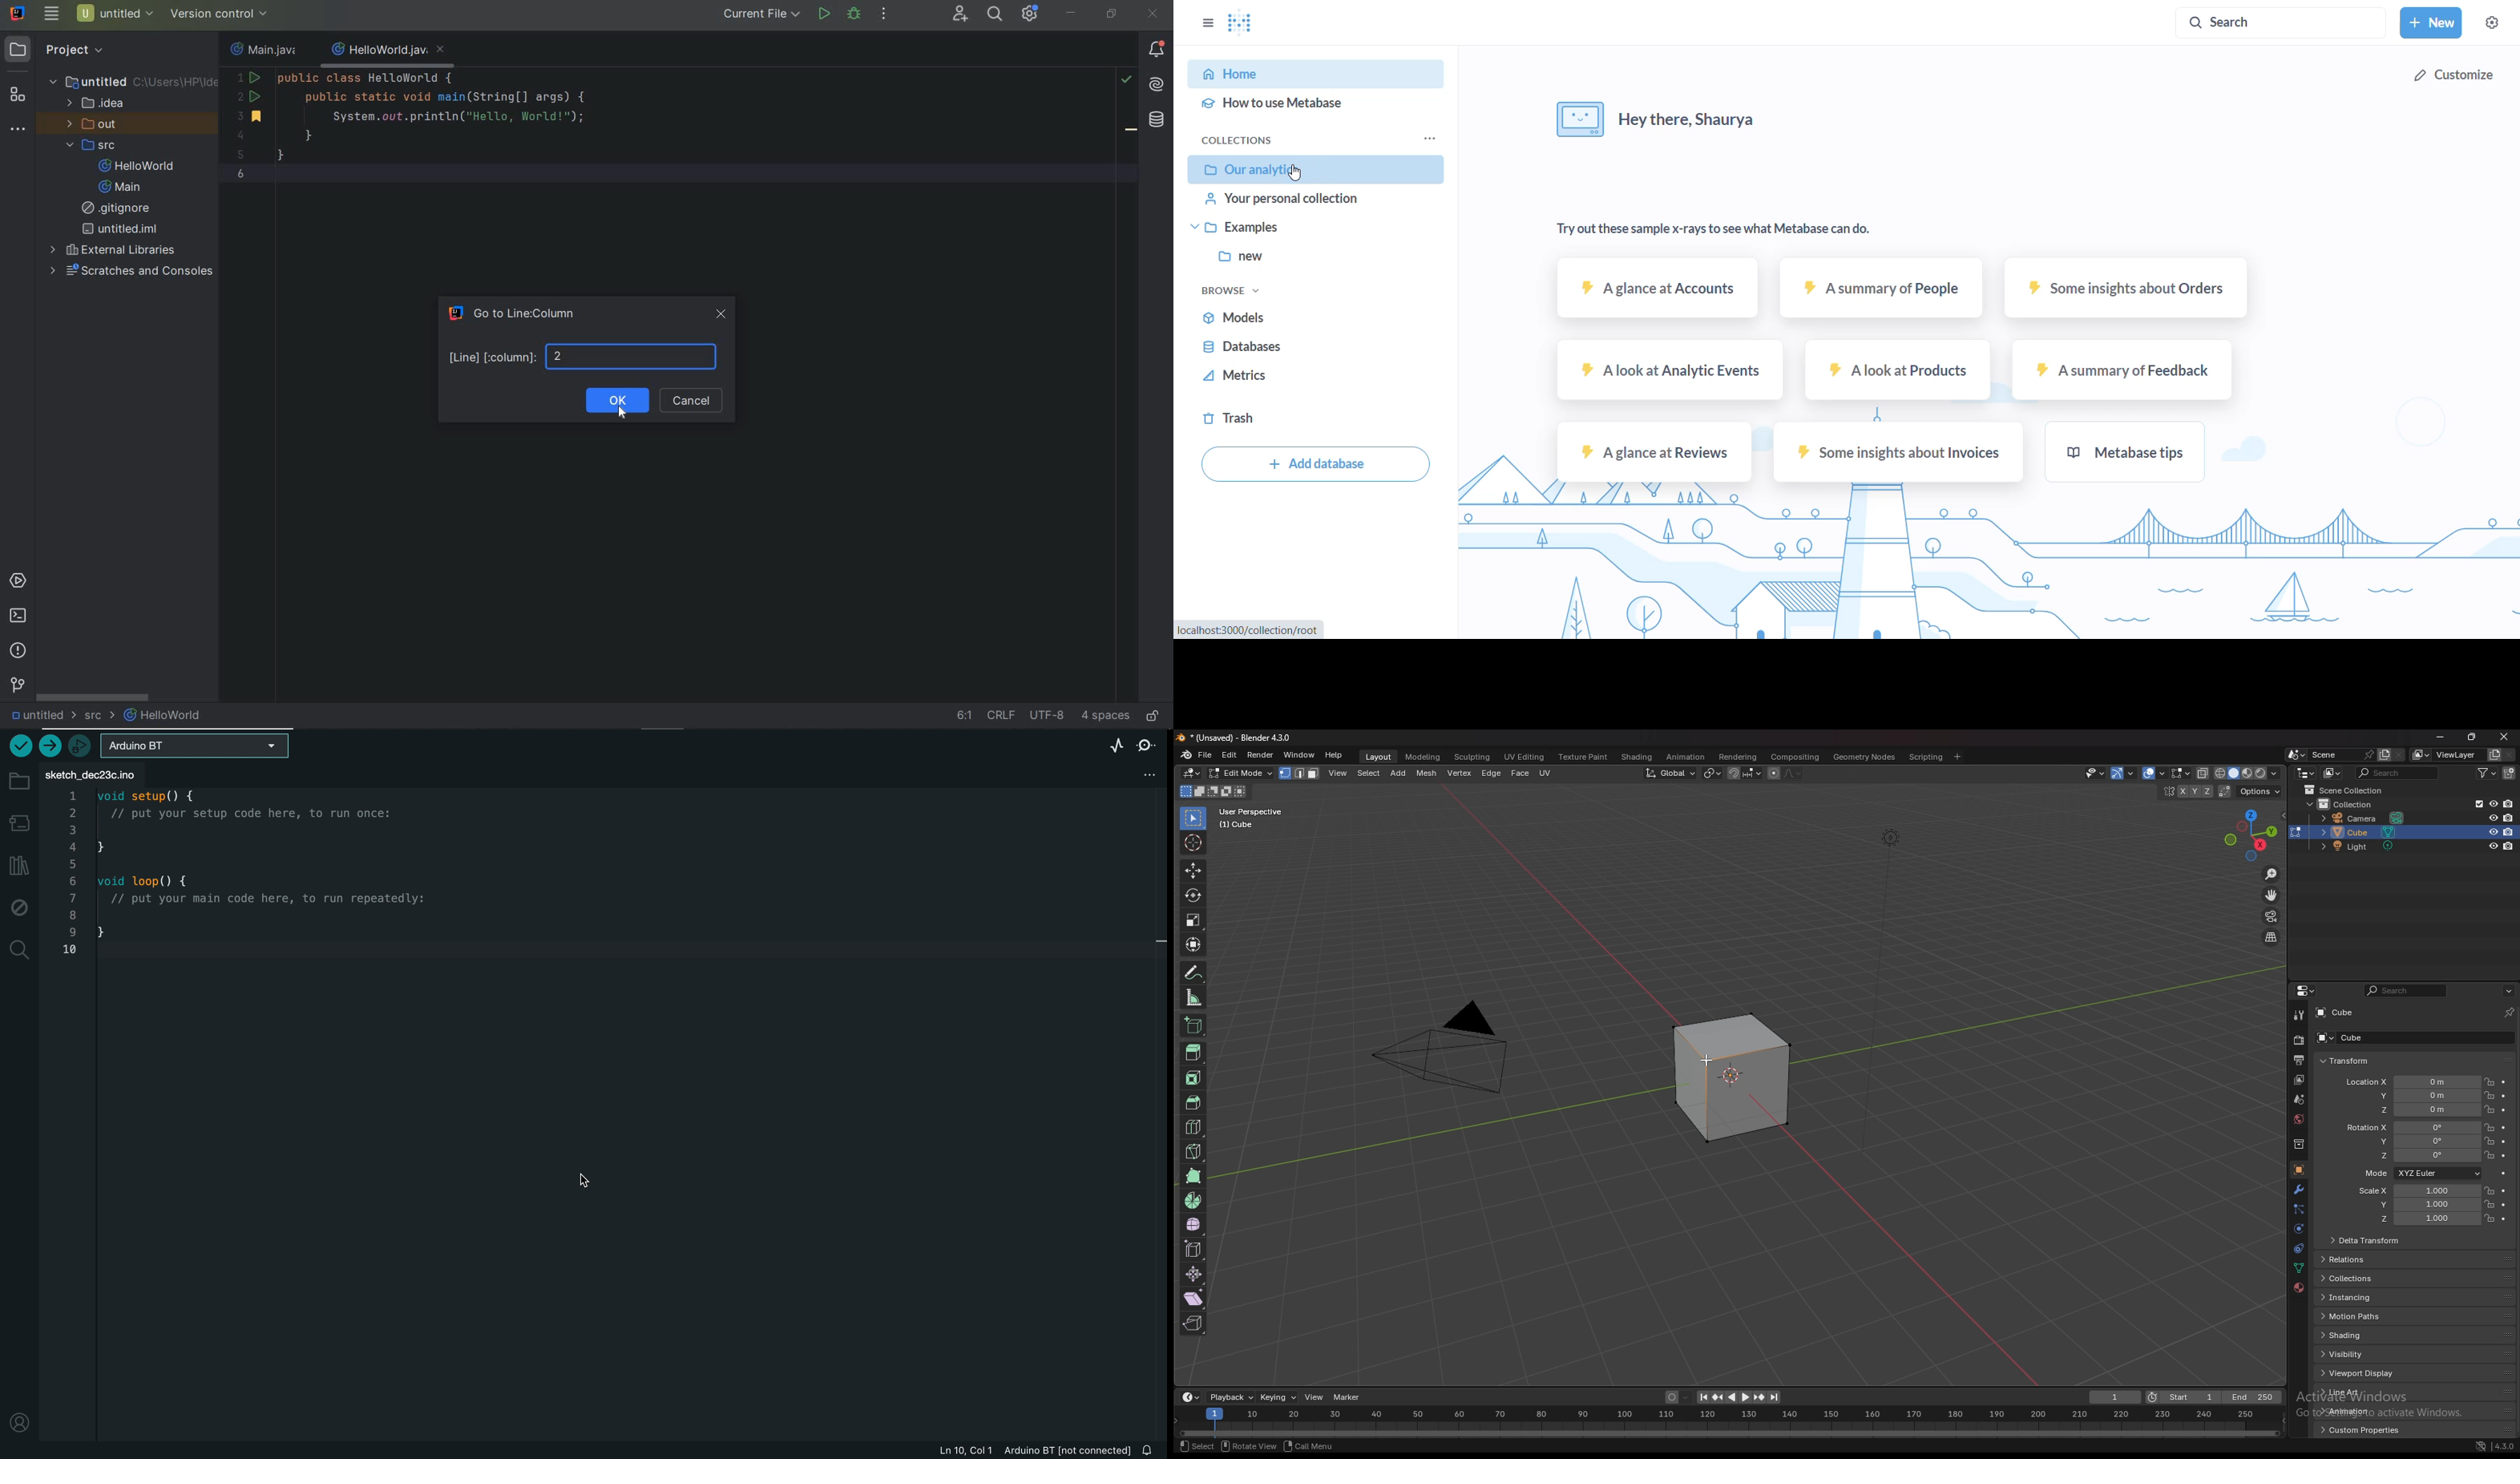 Image resolution: width=2520 pixels, height=1484 pixels. I want to click on system name, so click(19, 13).